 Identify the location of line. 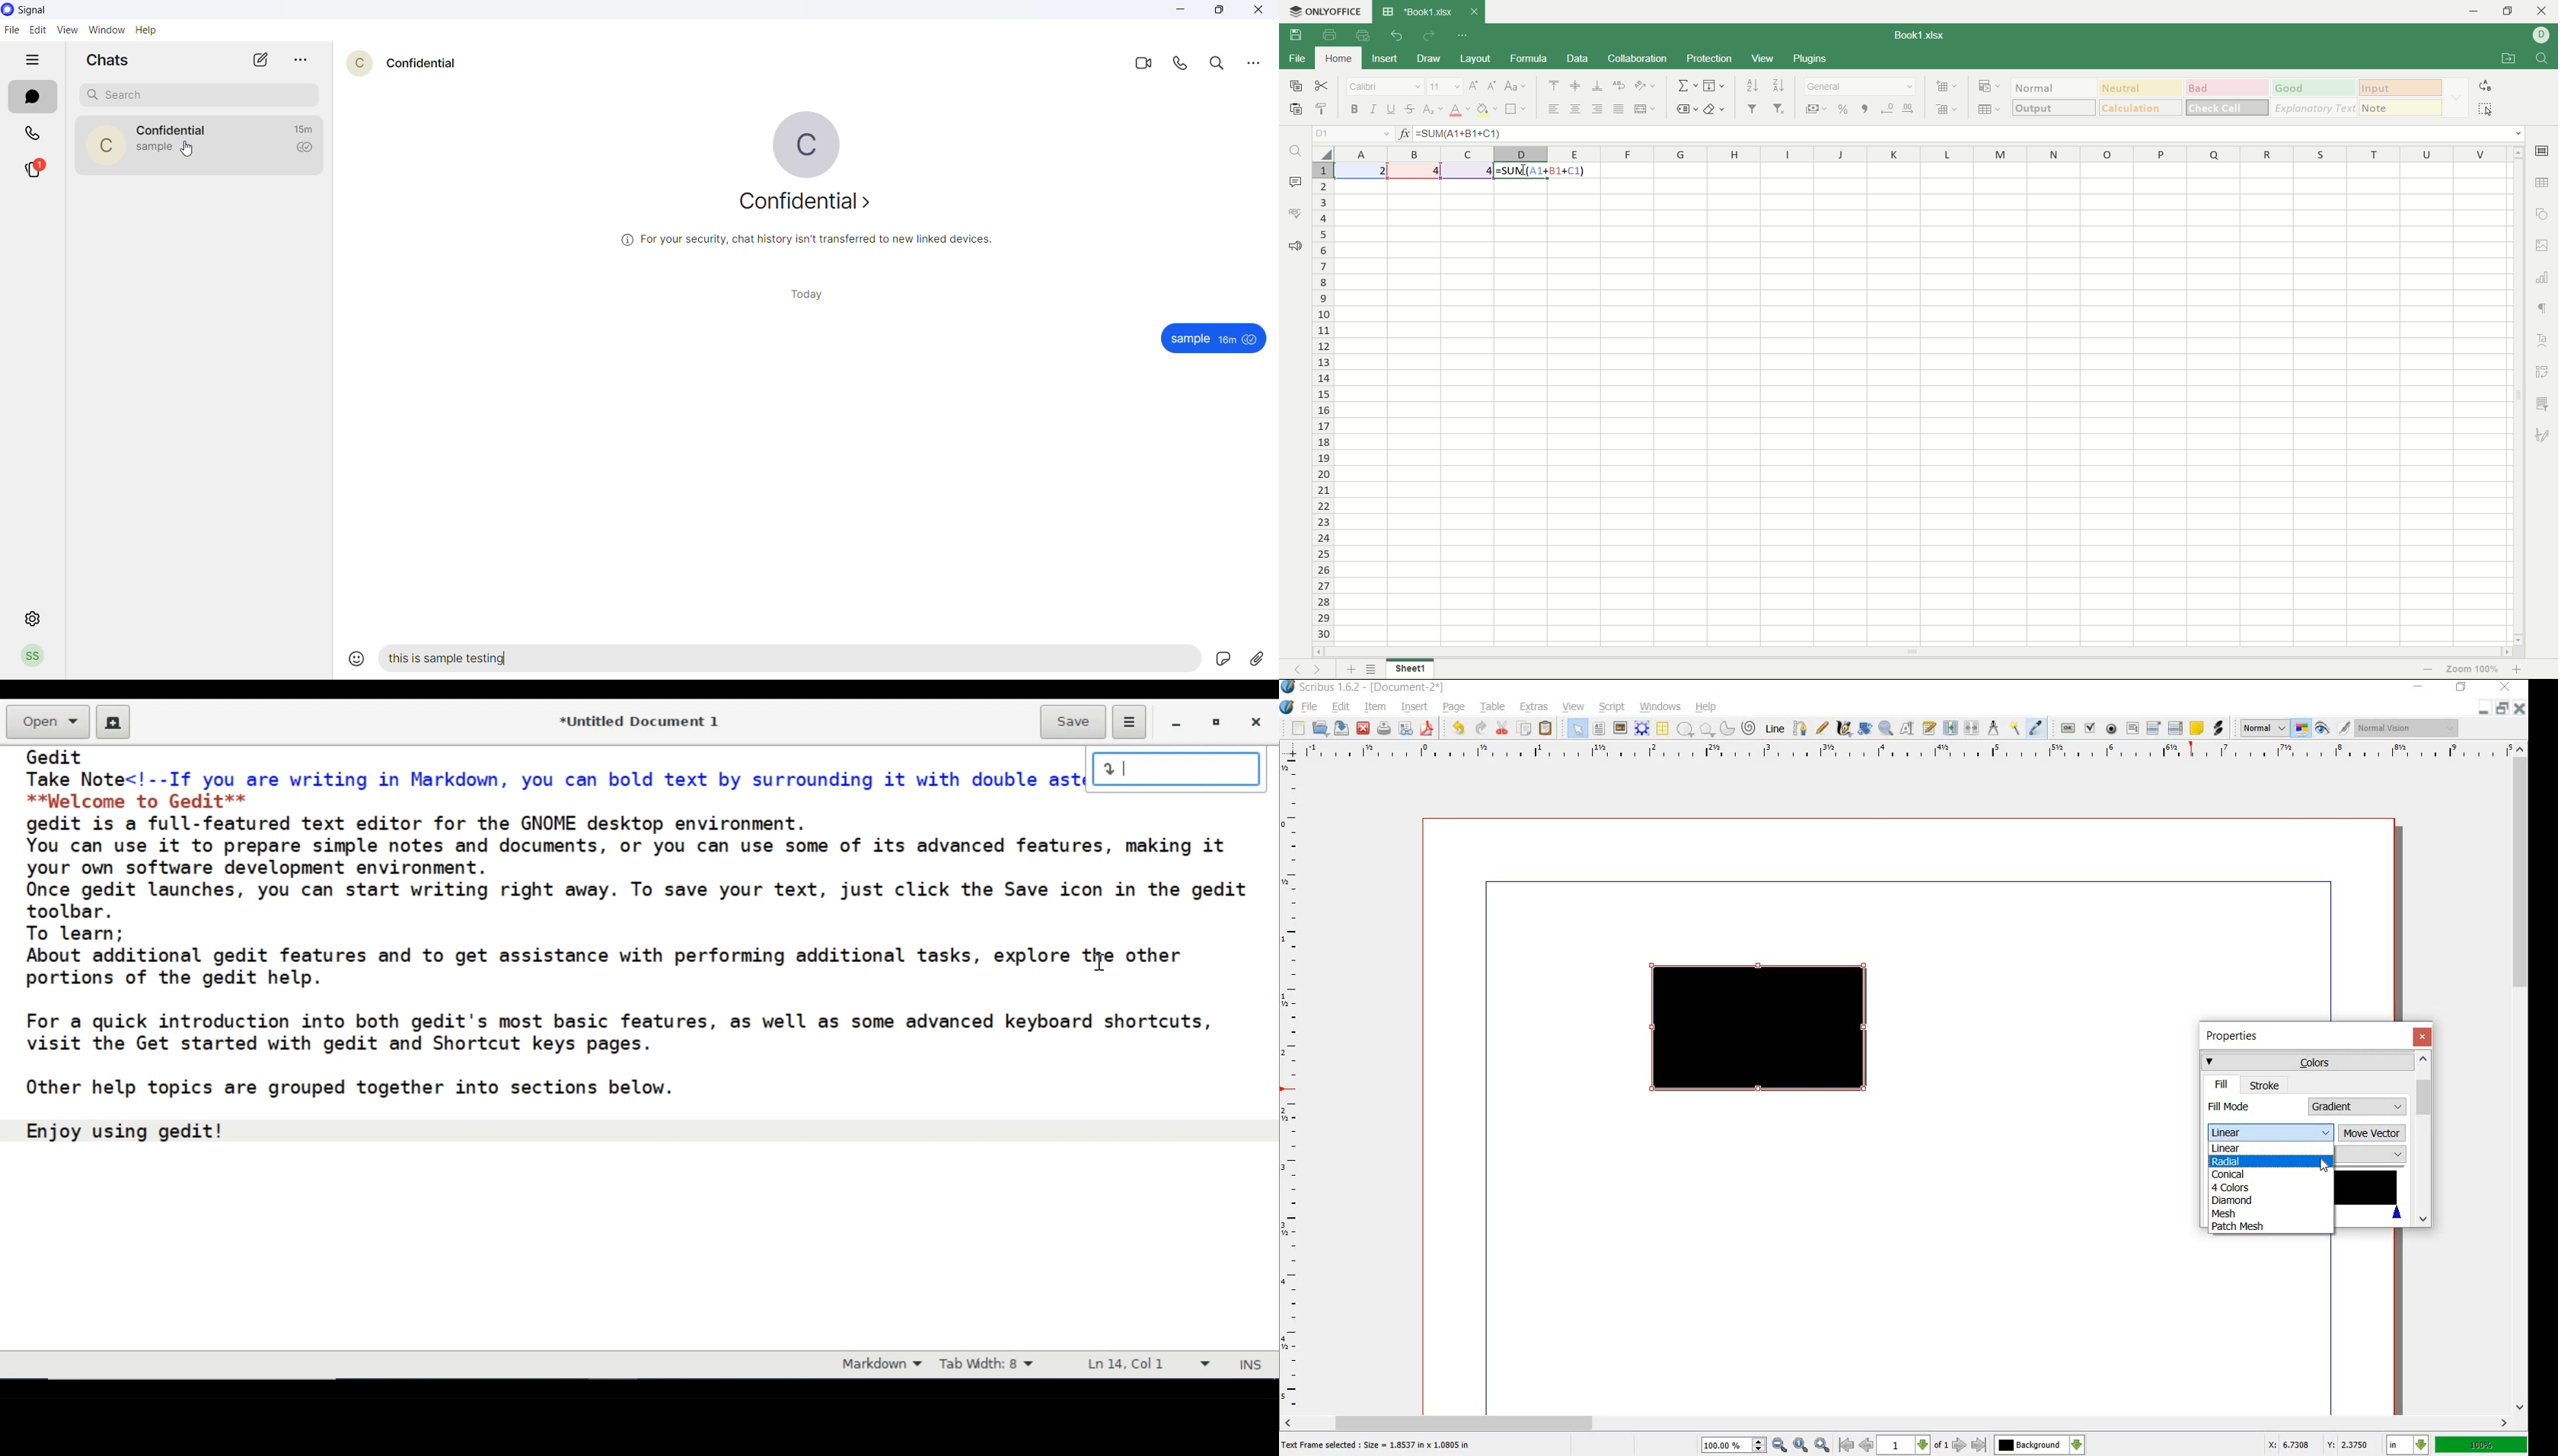
(1777, 729).